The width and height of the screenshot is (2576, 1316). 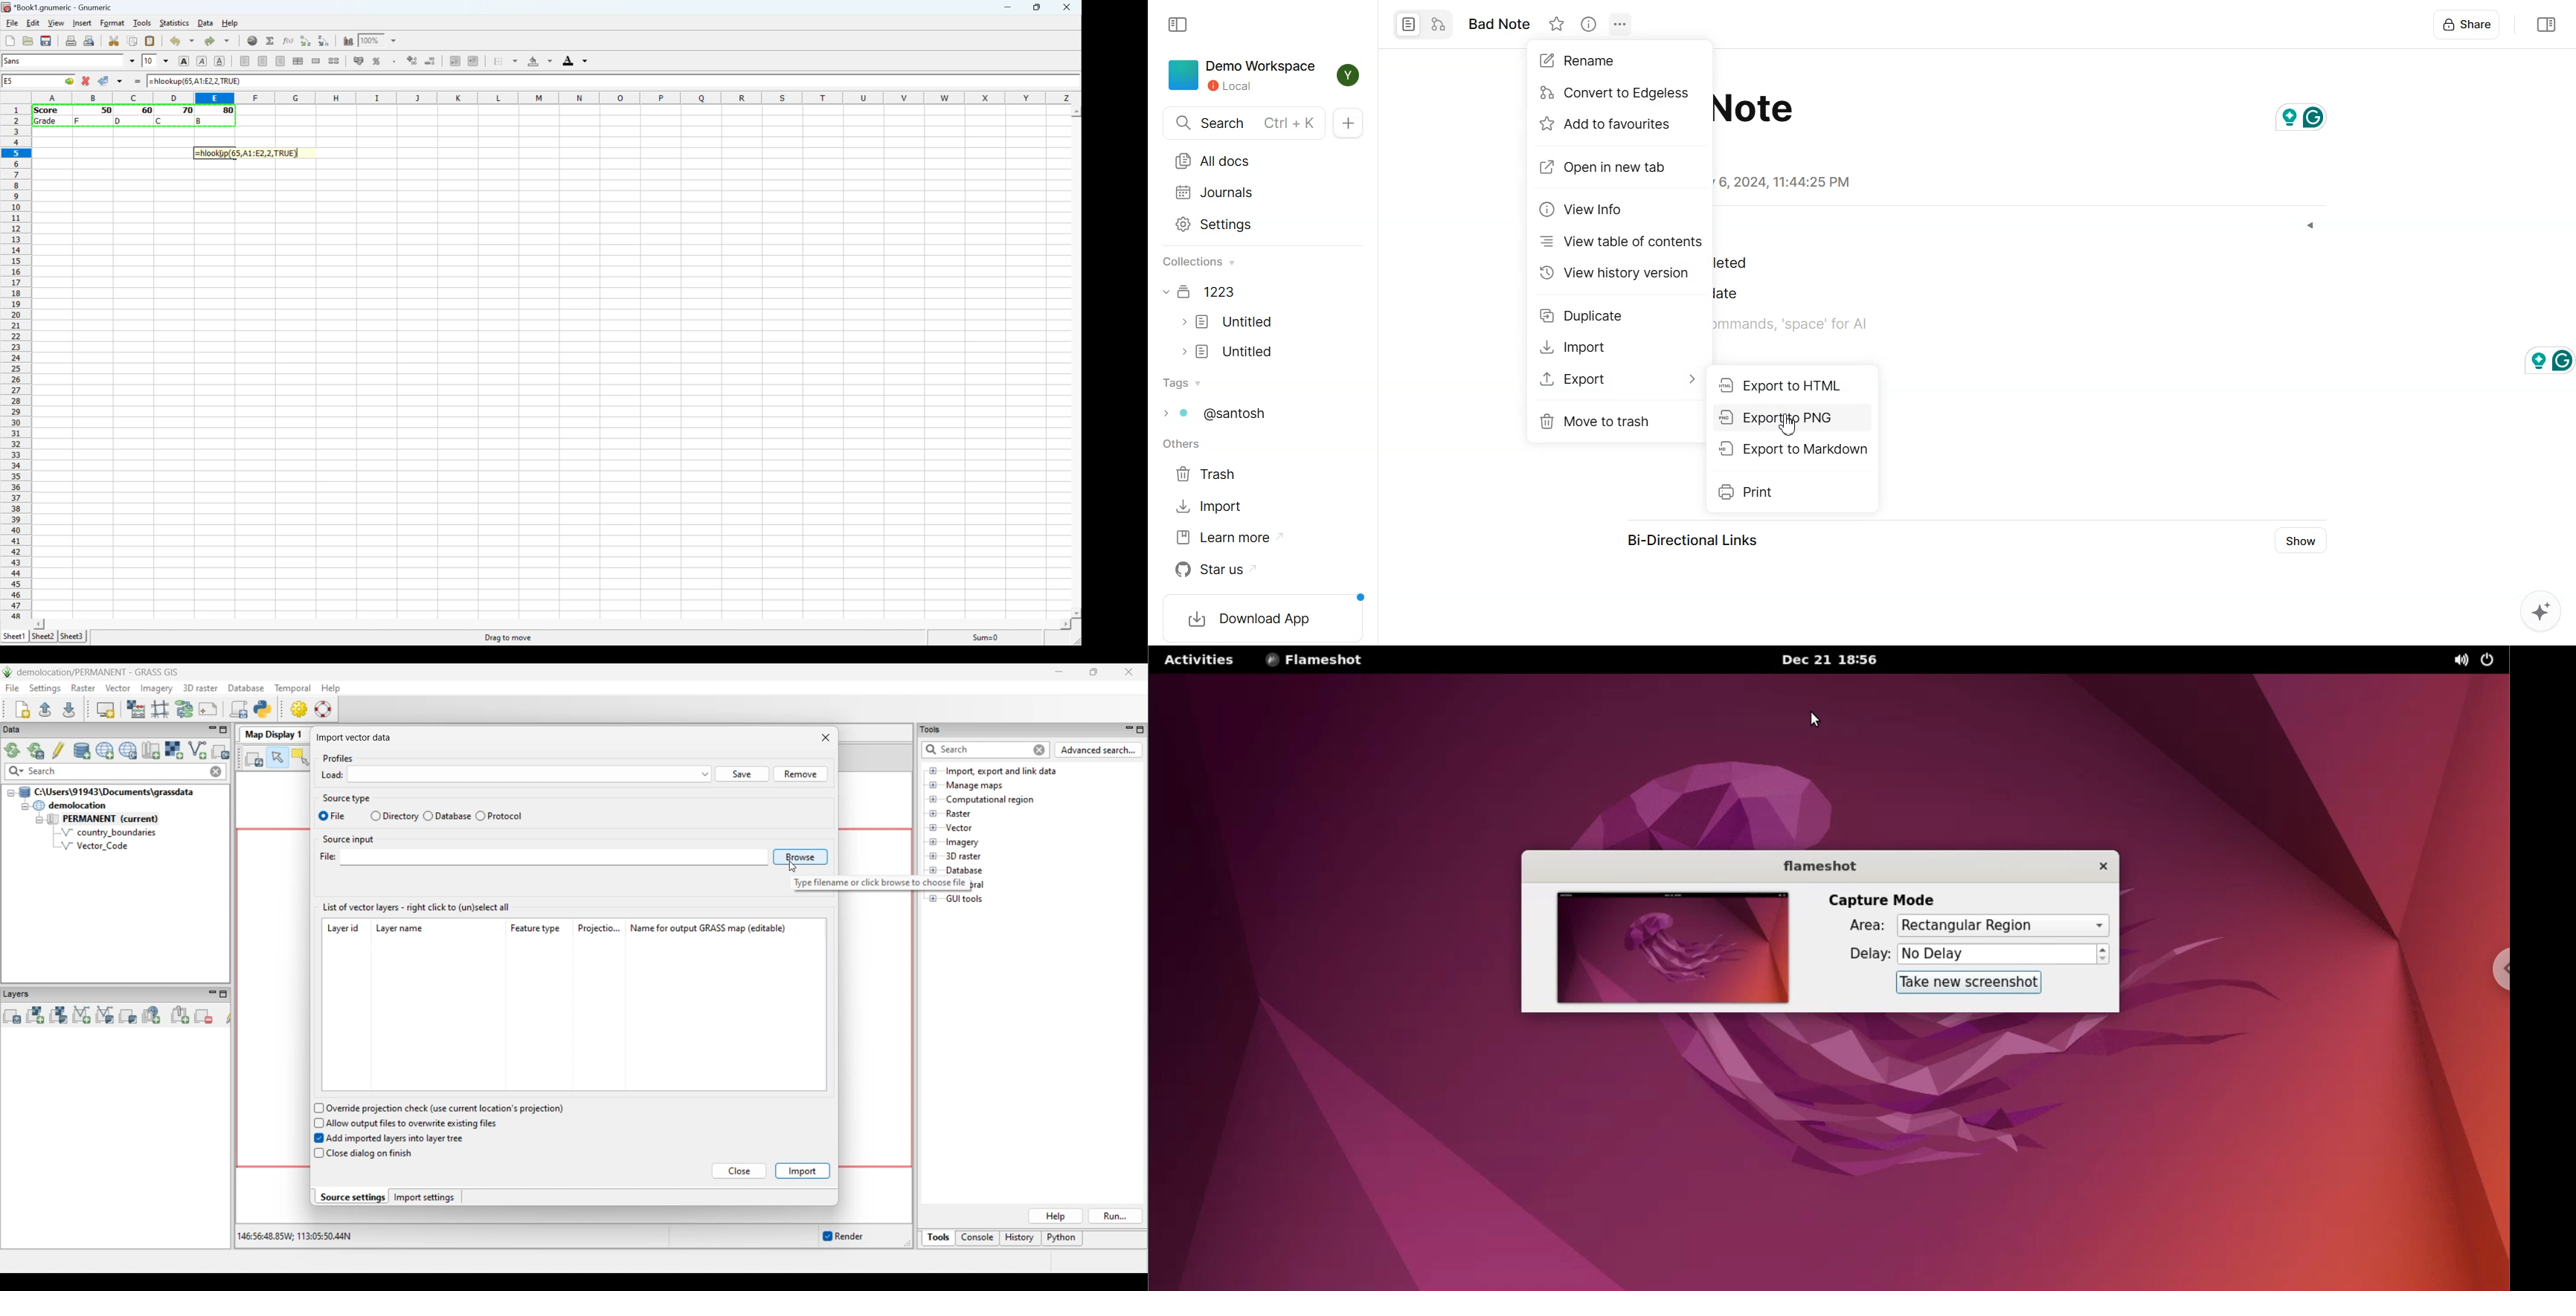 I want to click on Bi-Directional Links, so click(x=1687, y=538).